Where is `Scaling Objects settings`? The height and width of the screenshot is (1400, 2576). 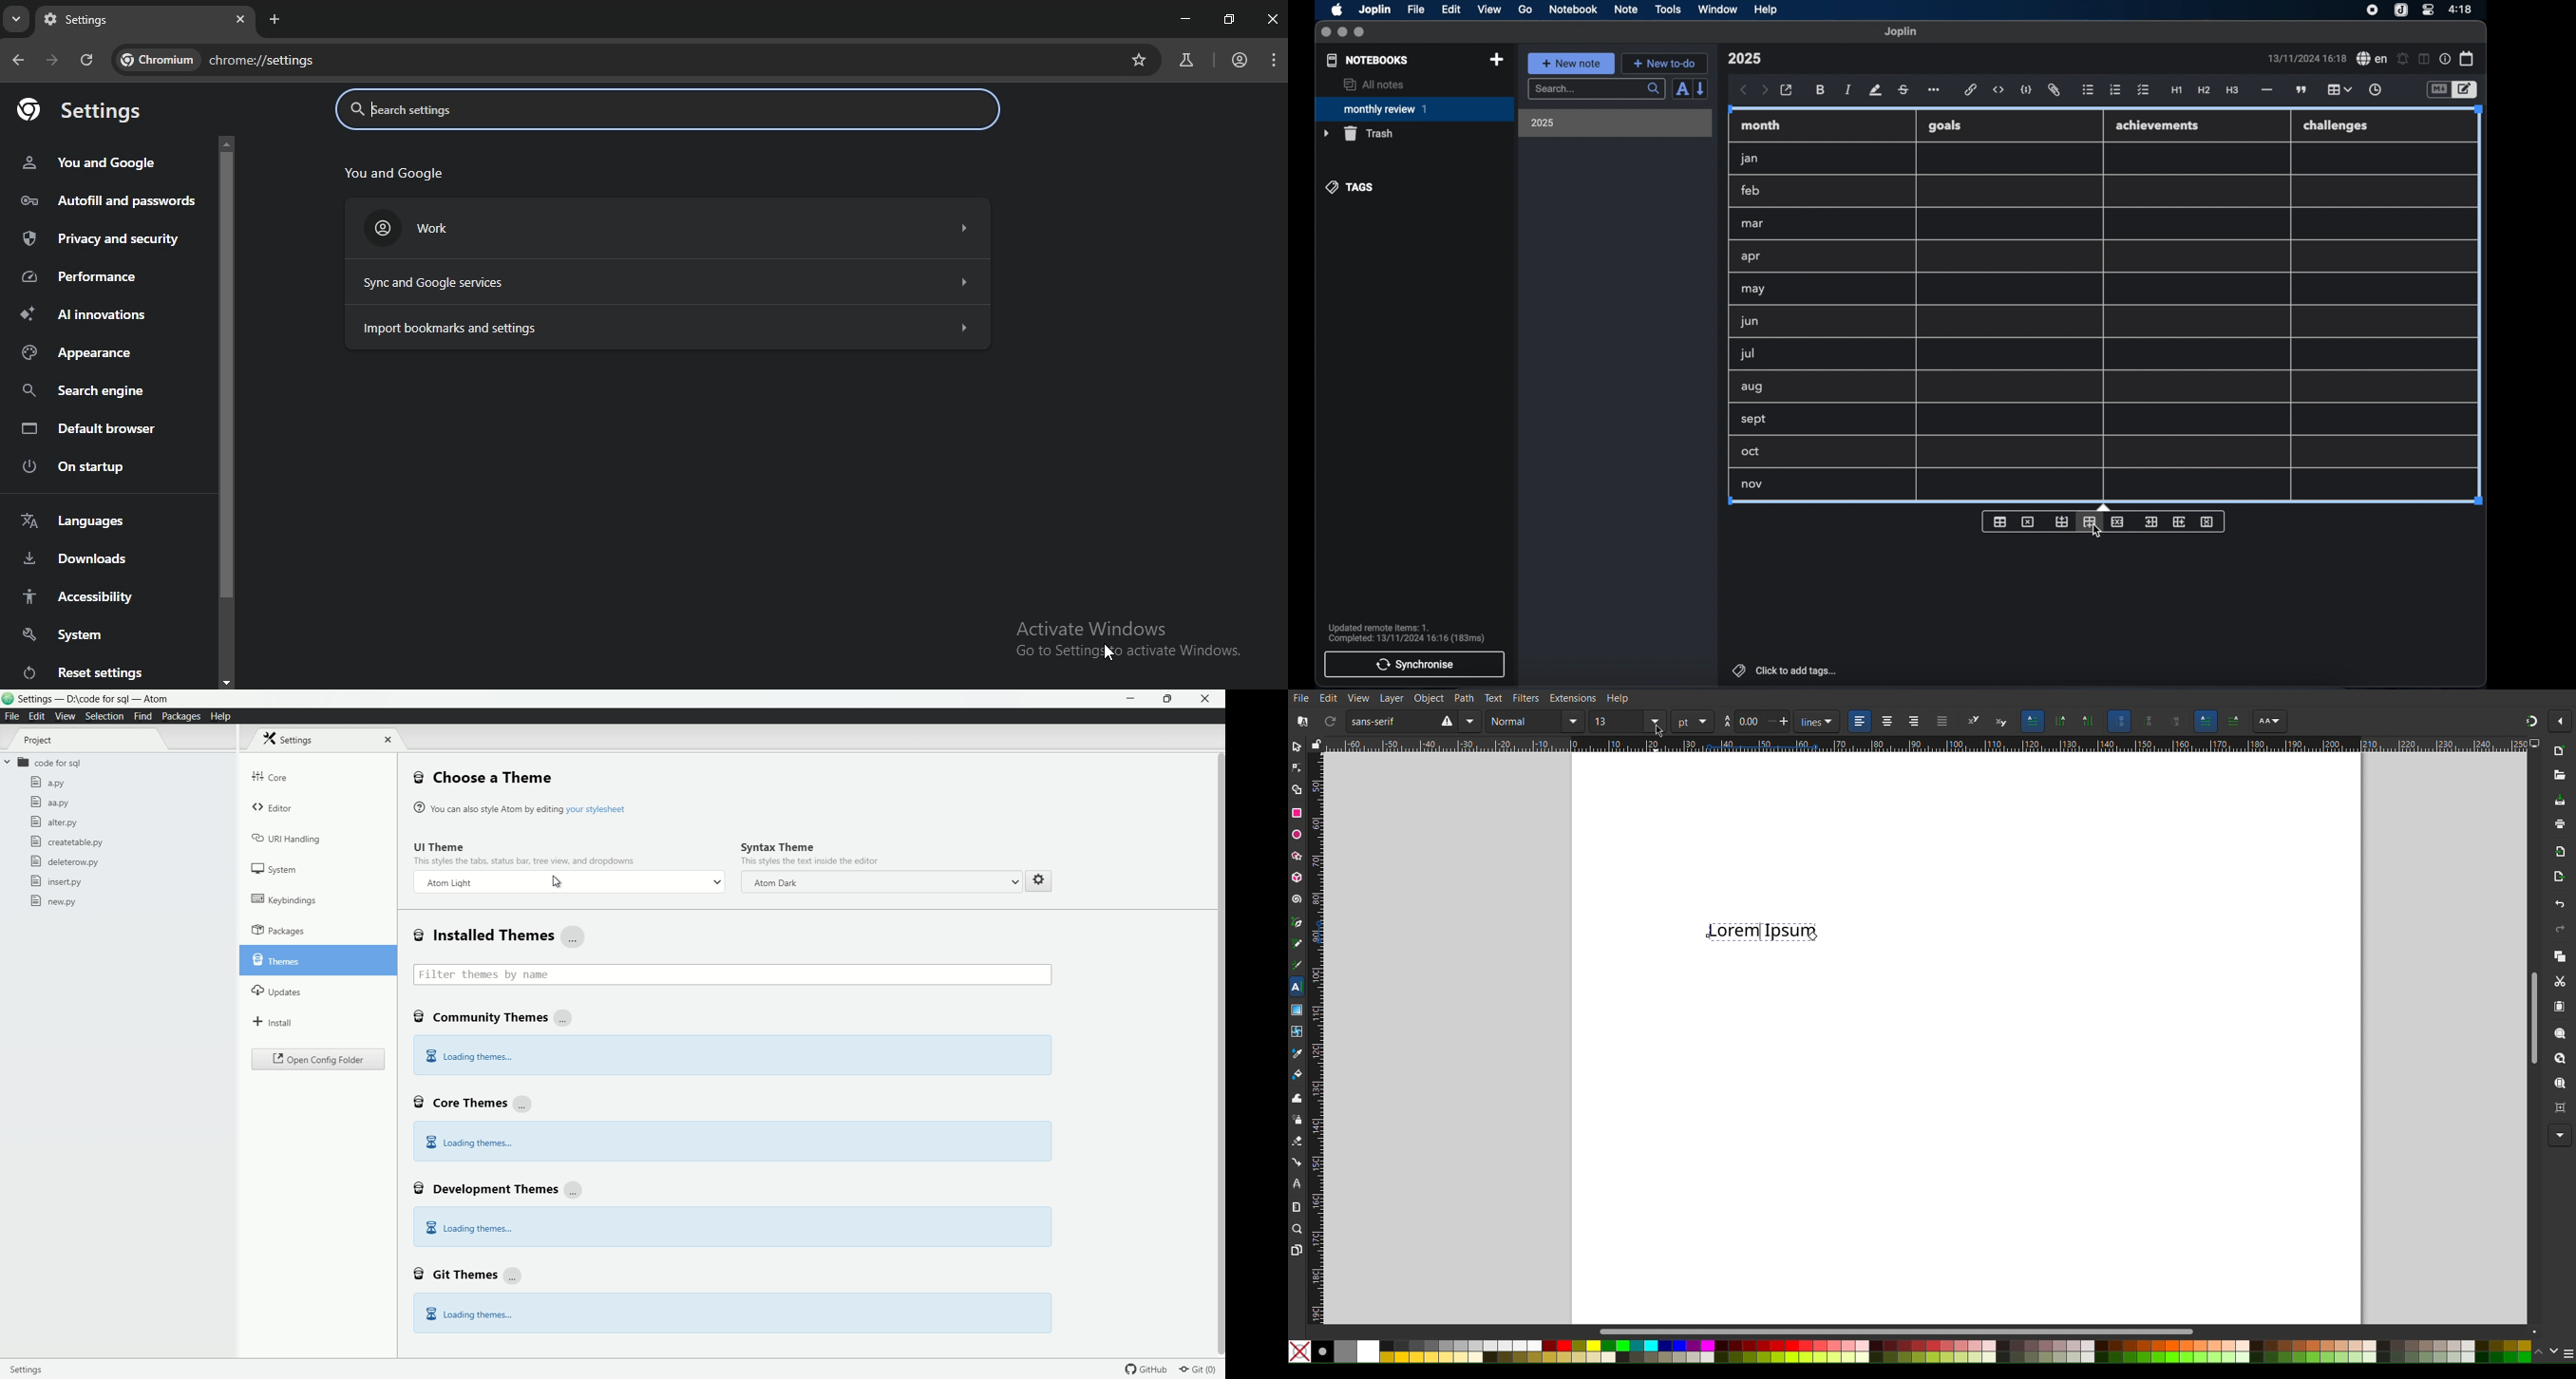
Scaling Objects settings is located at coordinates (2118, 721).